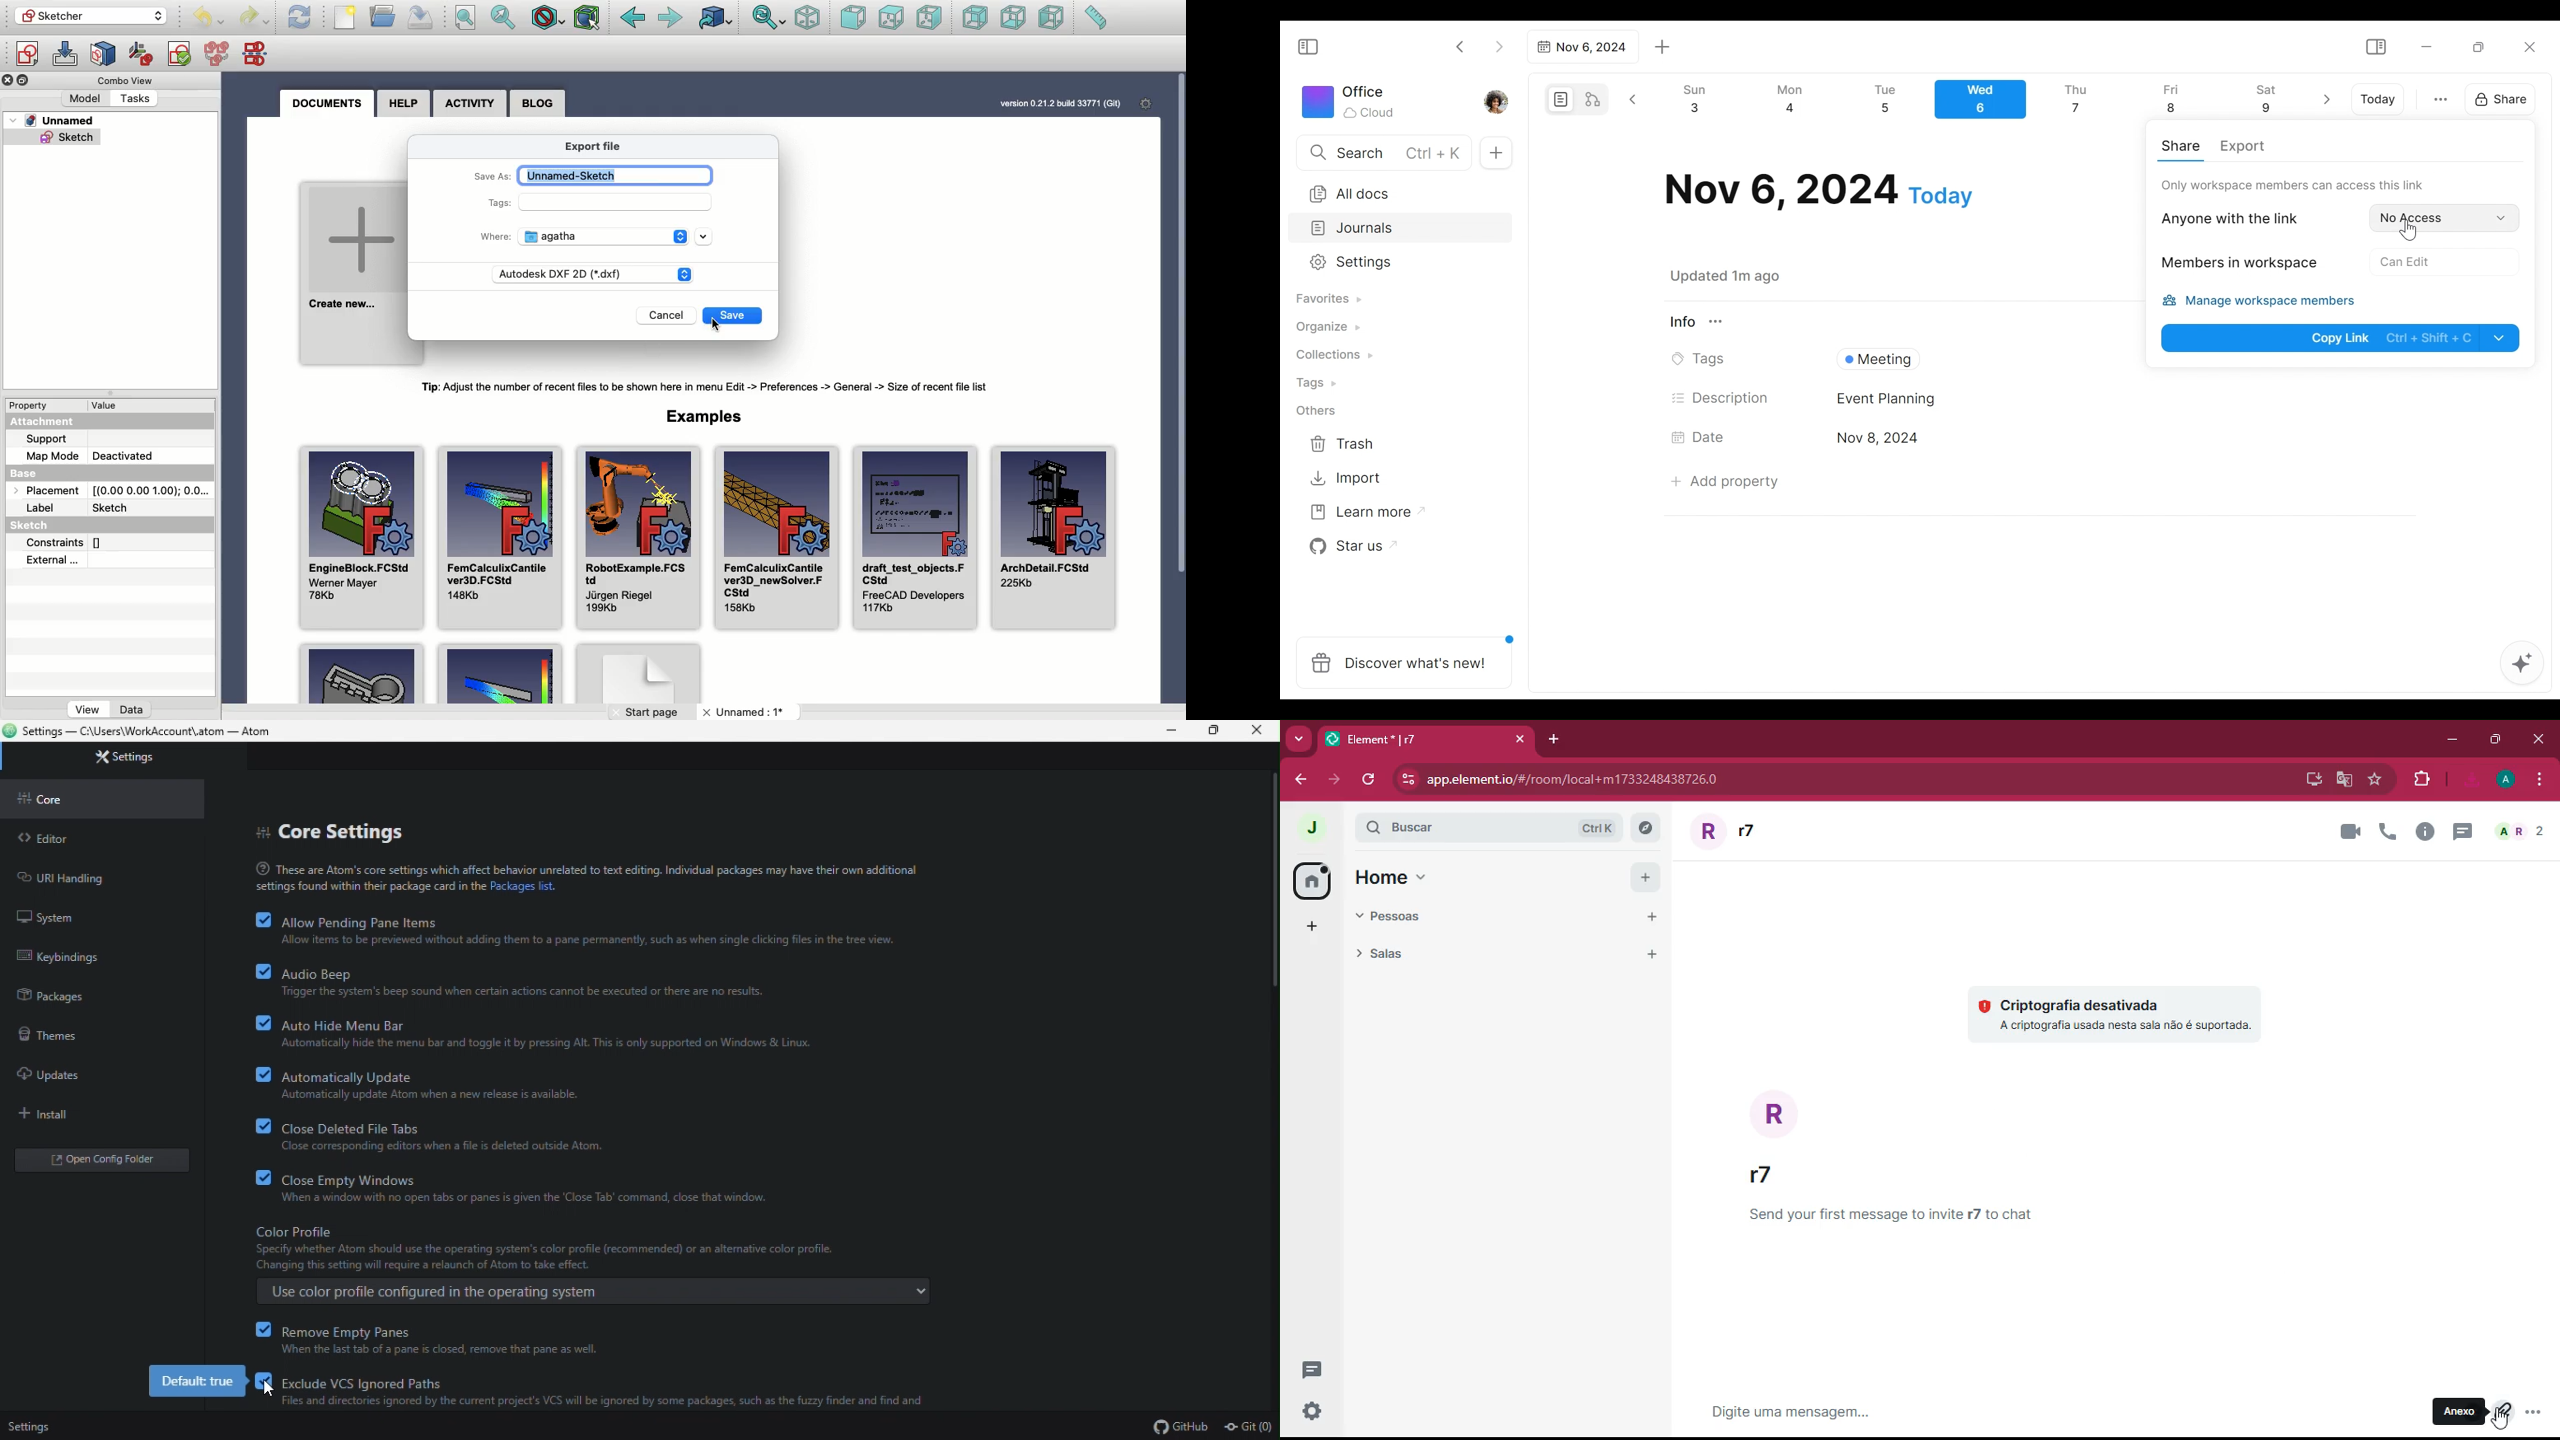 Image resolution: width=2576 pixels, height=1456 pixels. What do you see at coordinates (1309, 927) in the screenshot?
I see `more` at bounding box center [1309, 927].